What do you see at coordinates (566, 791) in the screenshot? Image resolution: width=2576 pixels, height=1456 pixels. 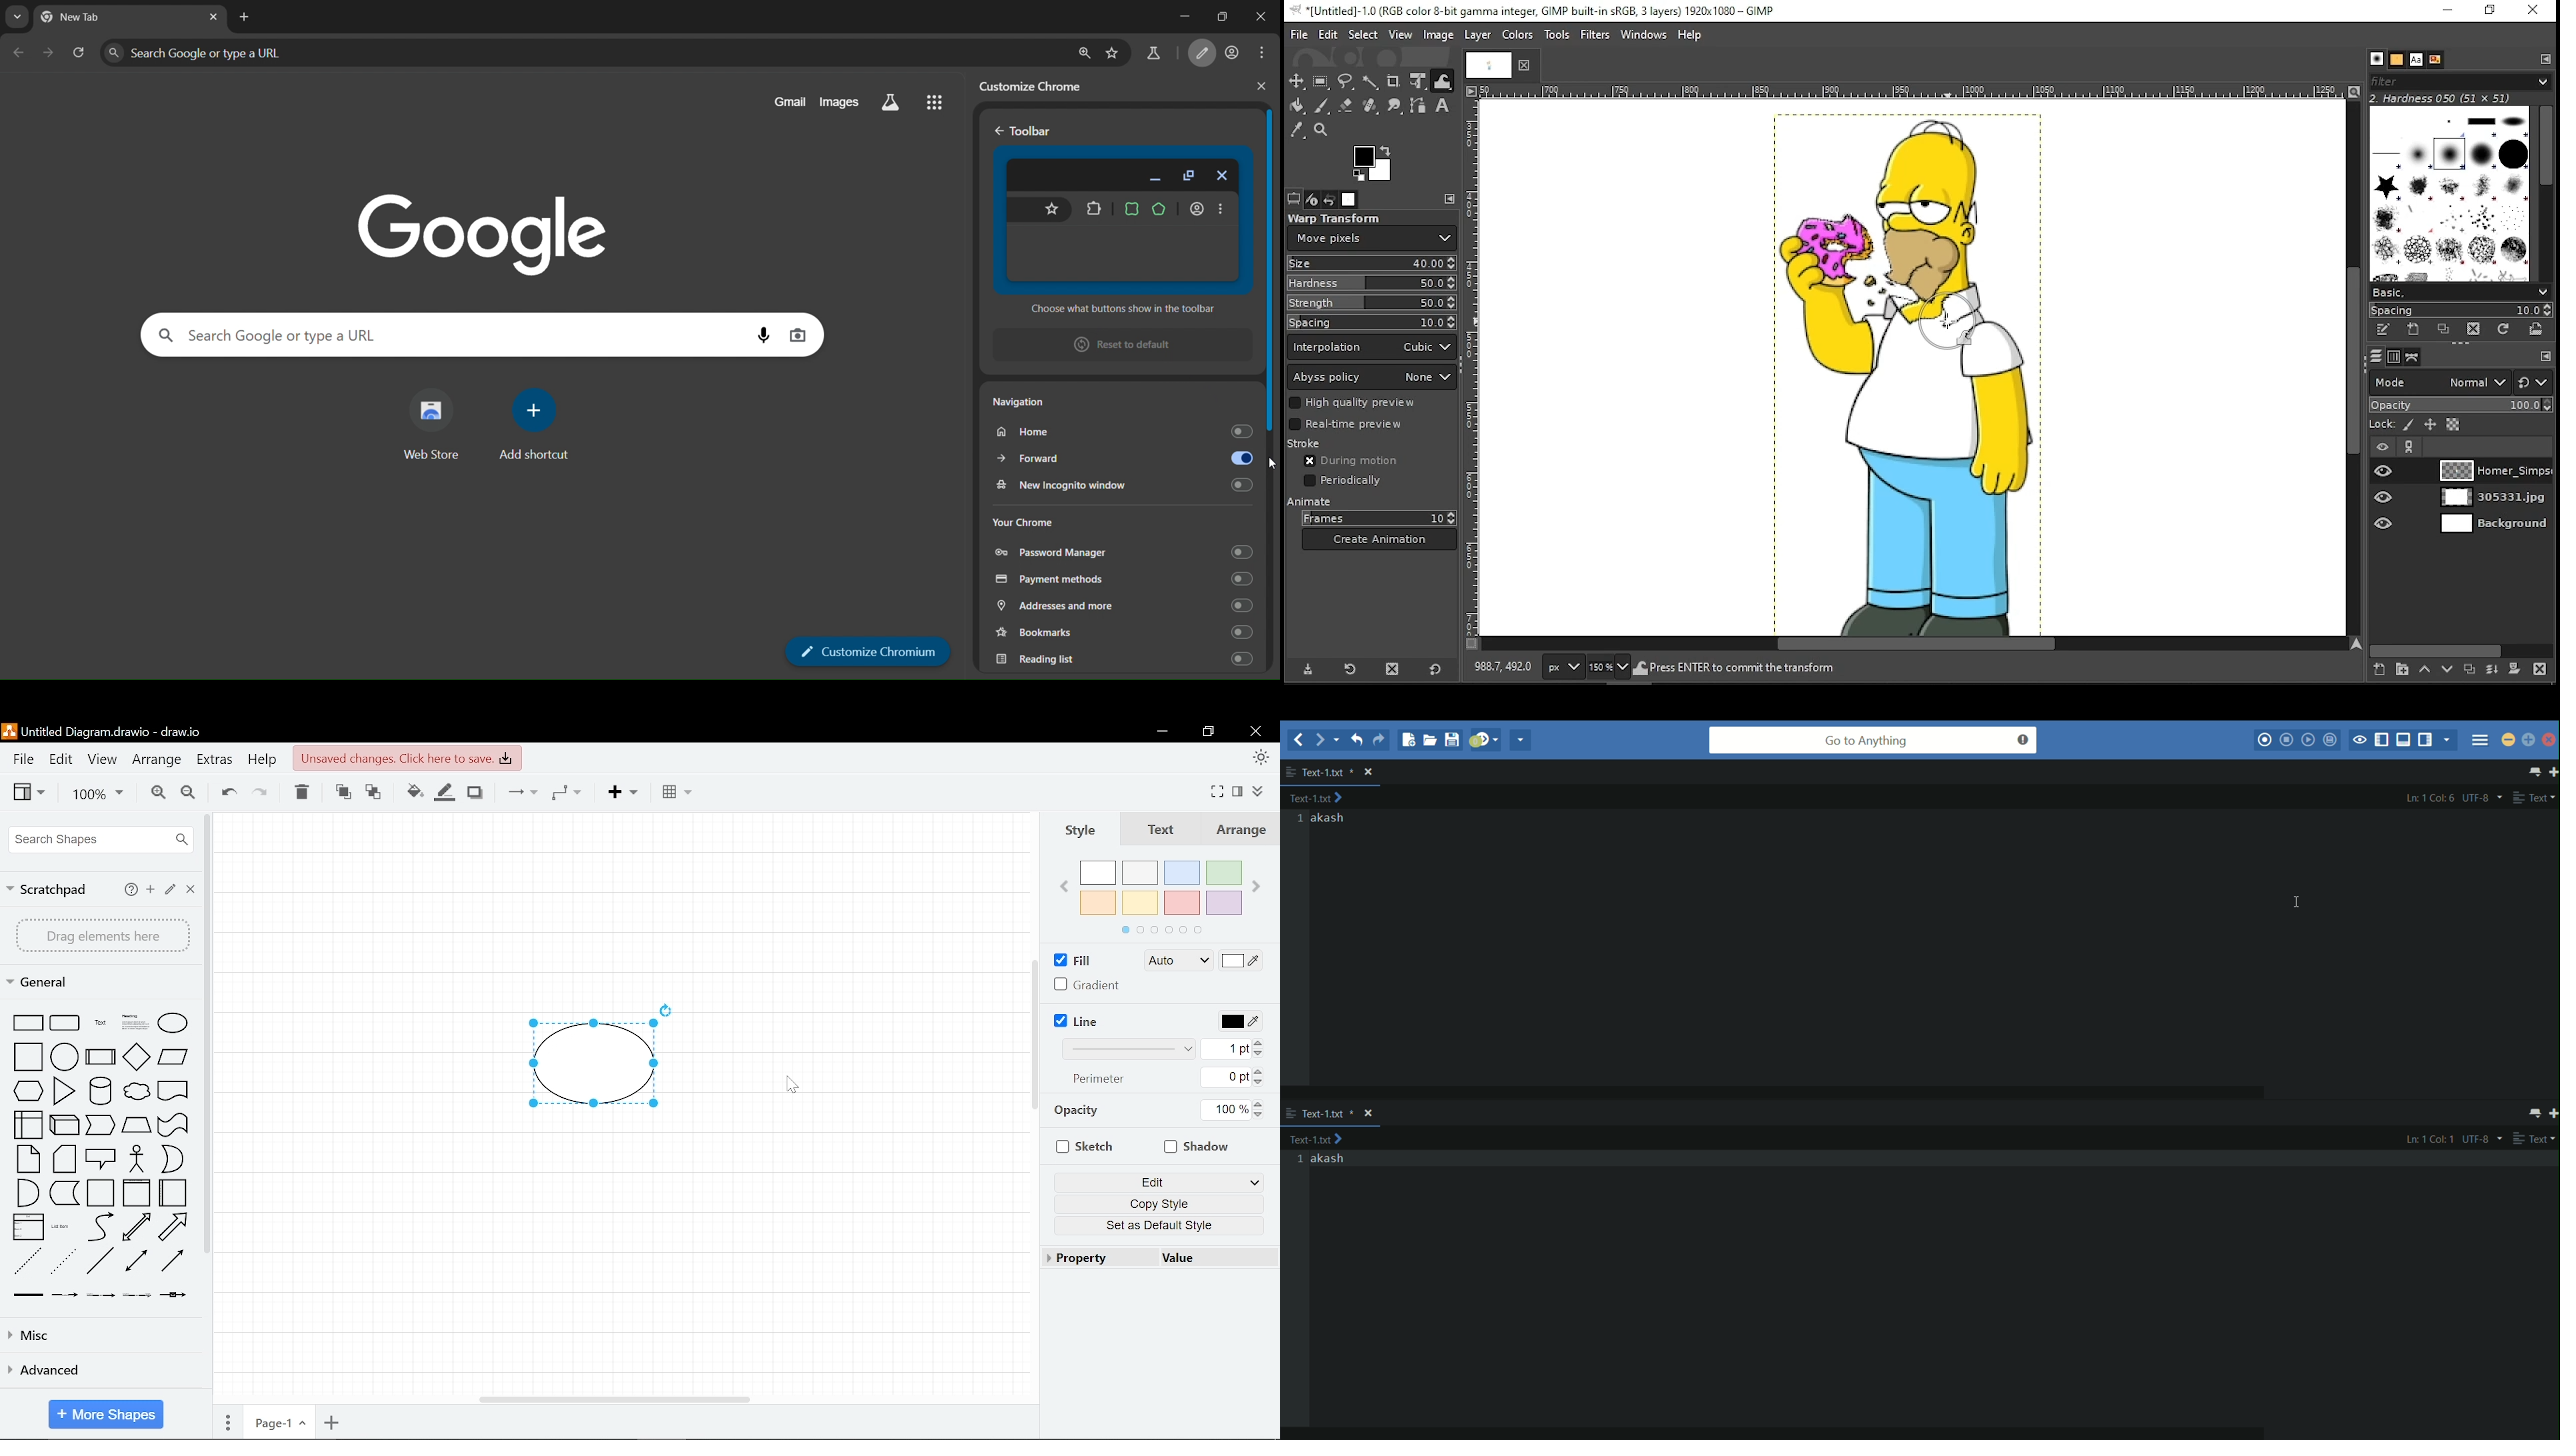 I see `Way points` at bounding box center [566, 791].